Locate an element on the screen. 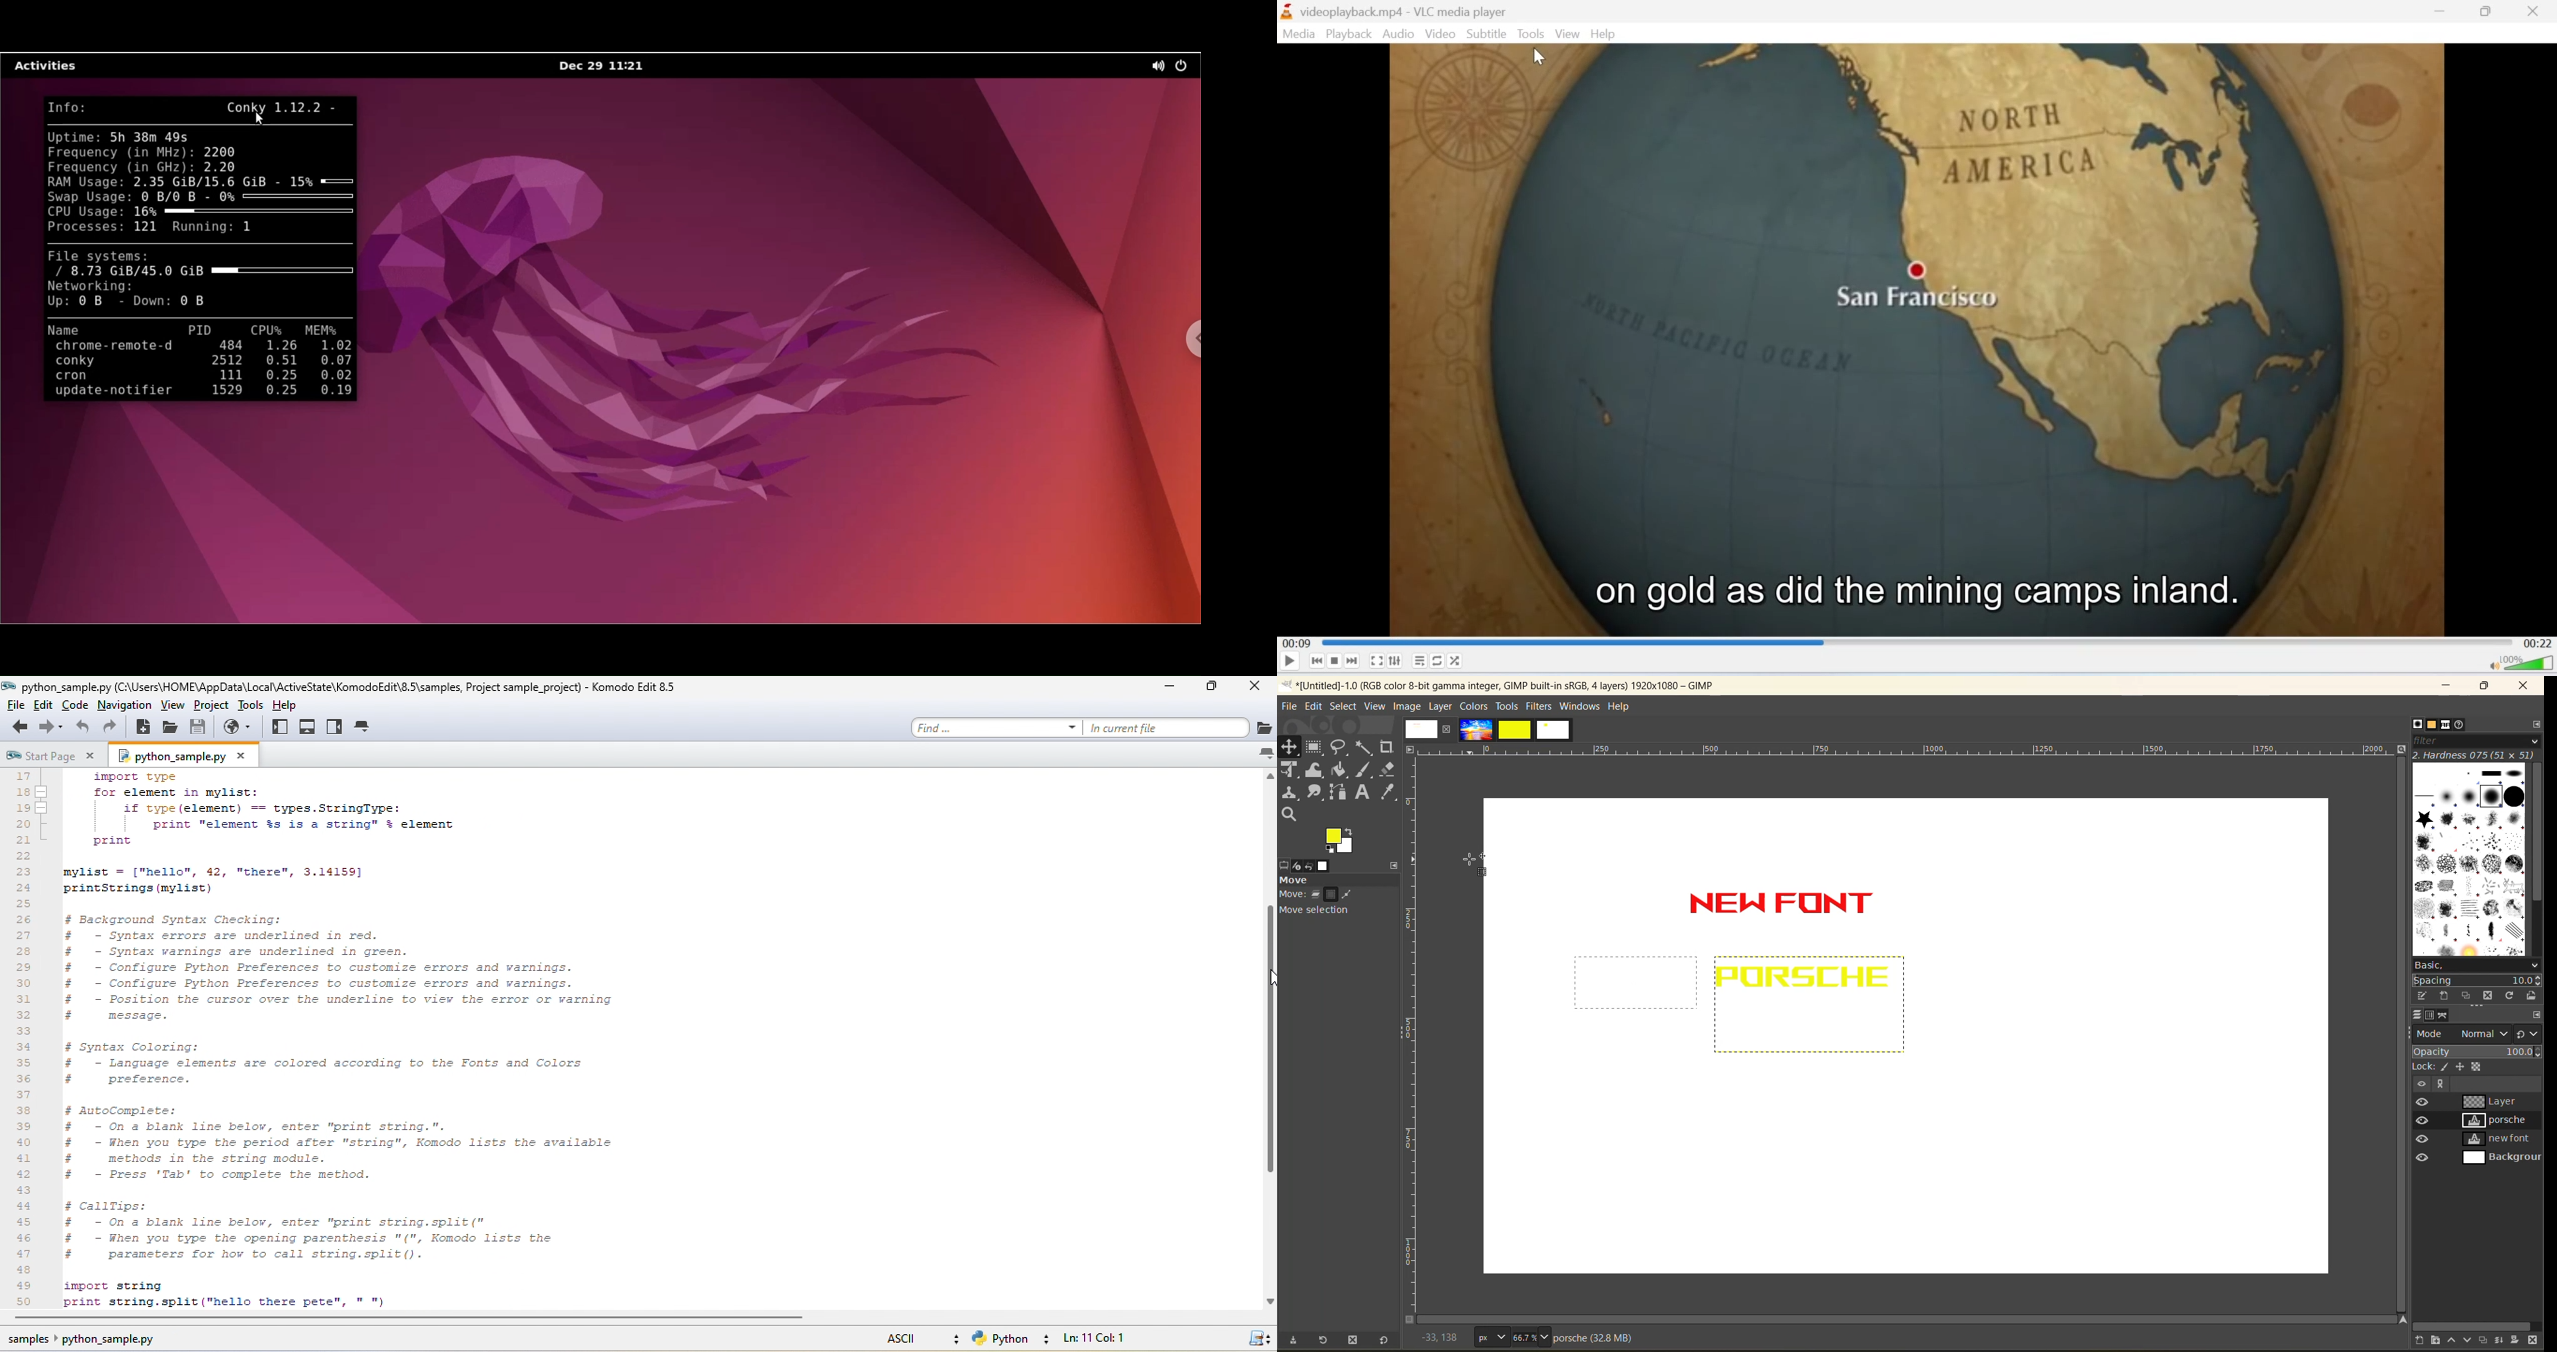 The height and width of the screenshot is (1372, 2576). refresh brushes is located at coordinates (2507, 996).